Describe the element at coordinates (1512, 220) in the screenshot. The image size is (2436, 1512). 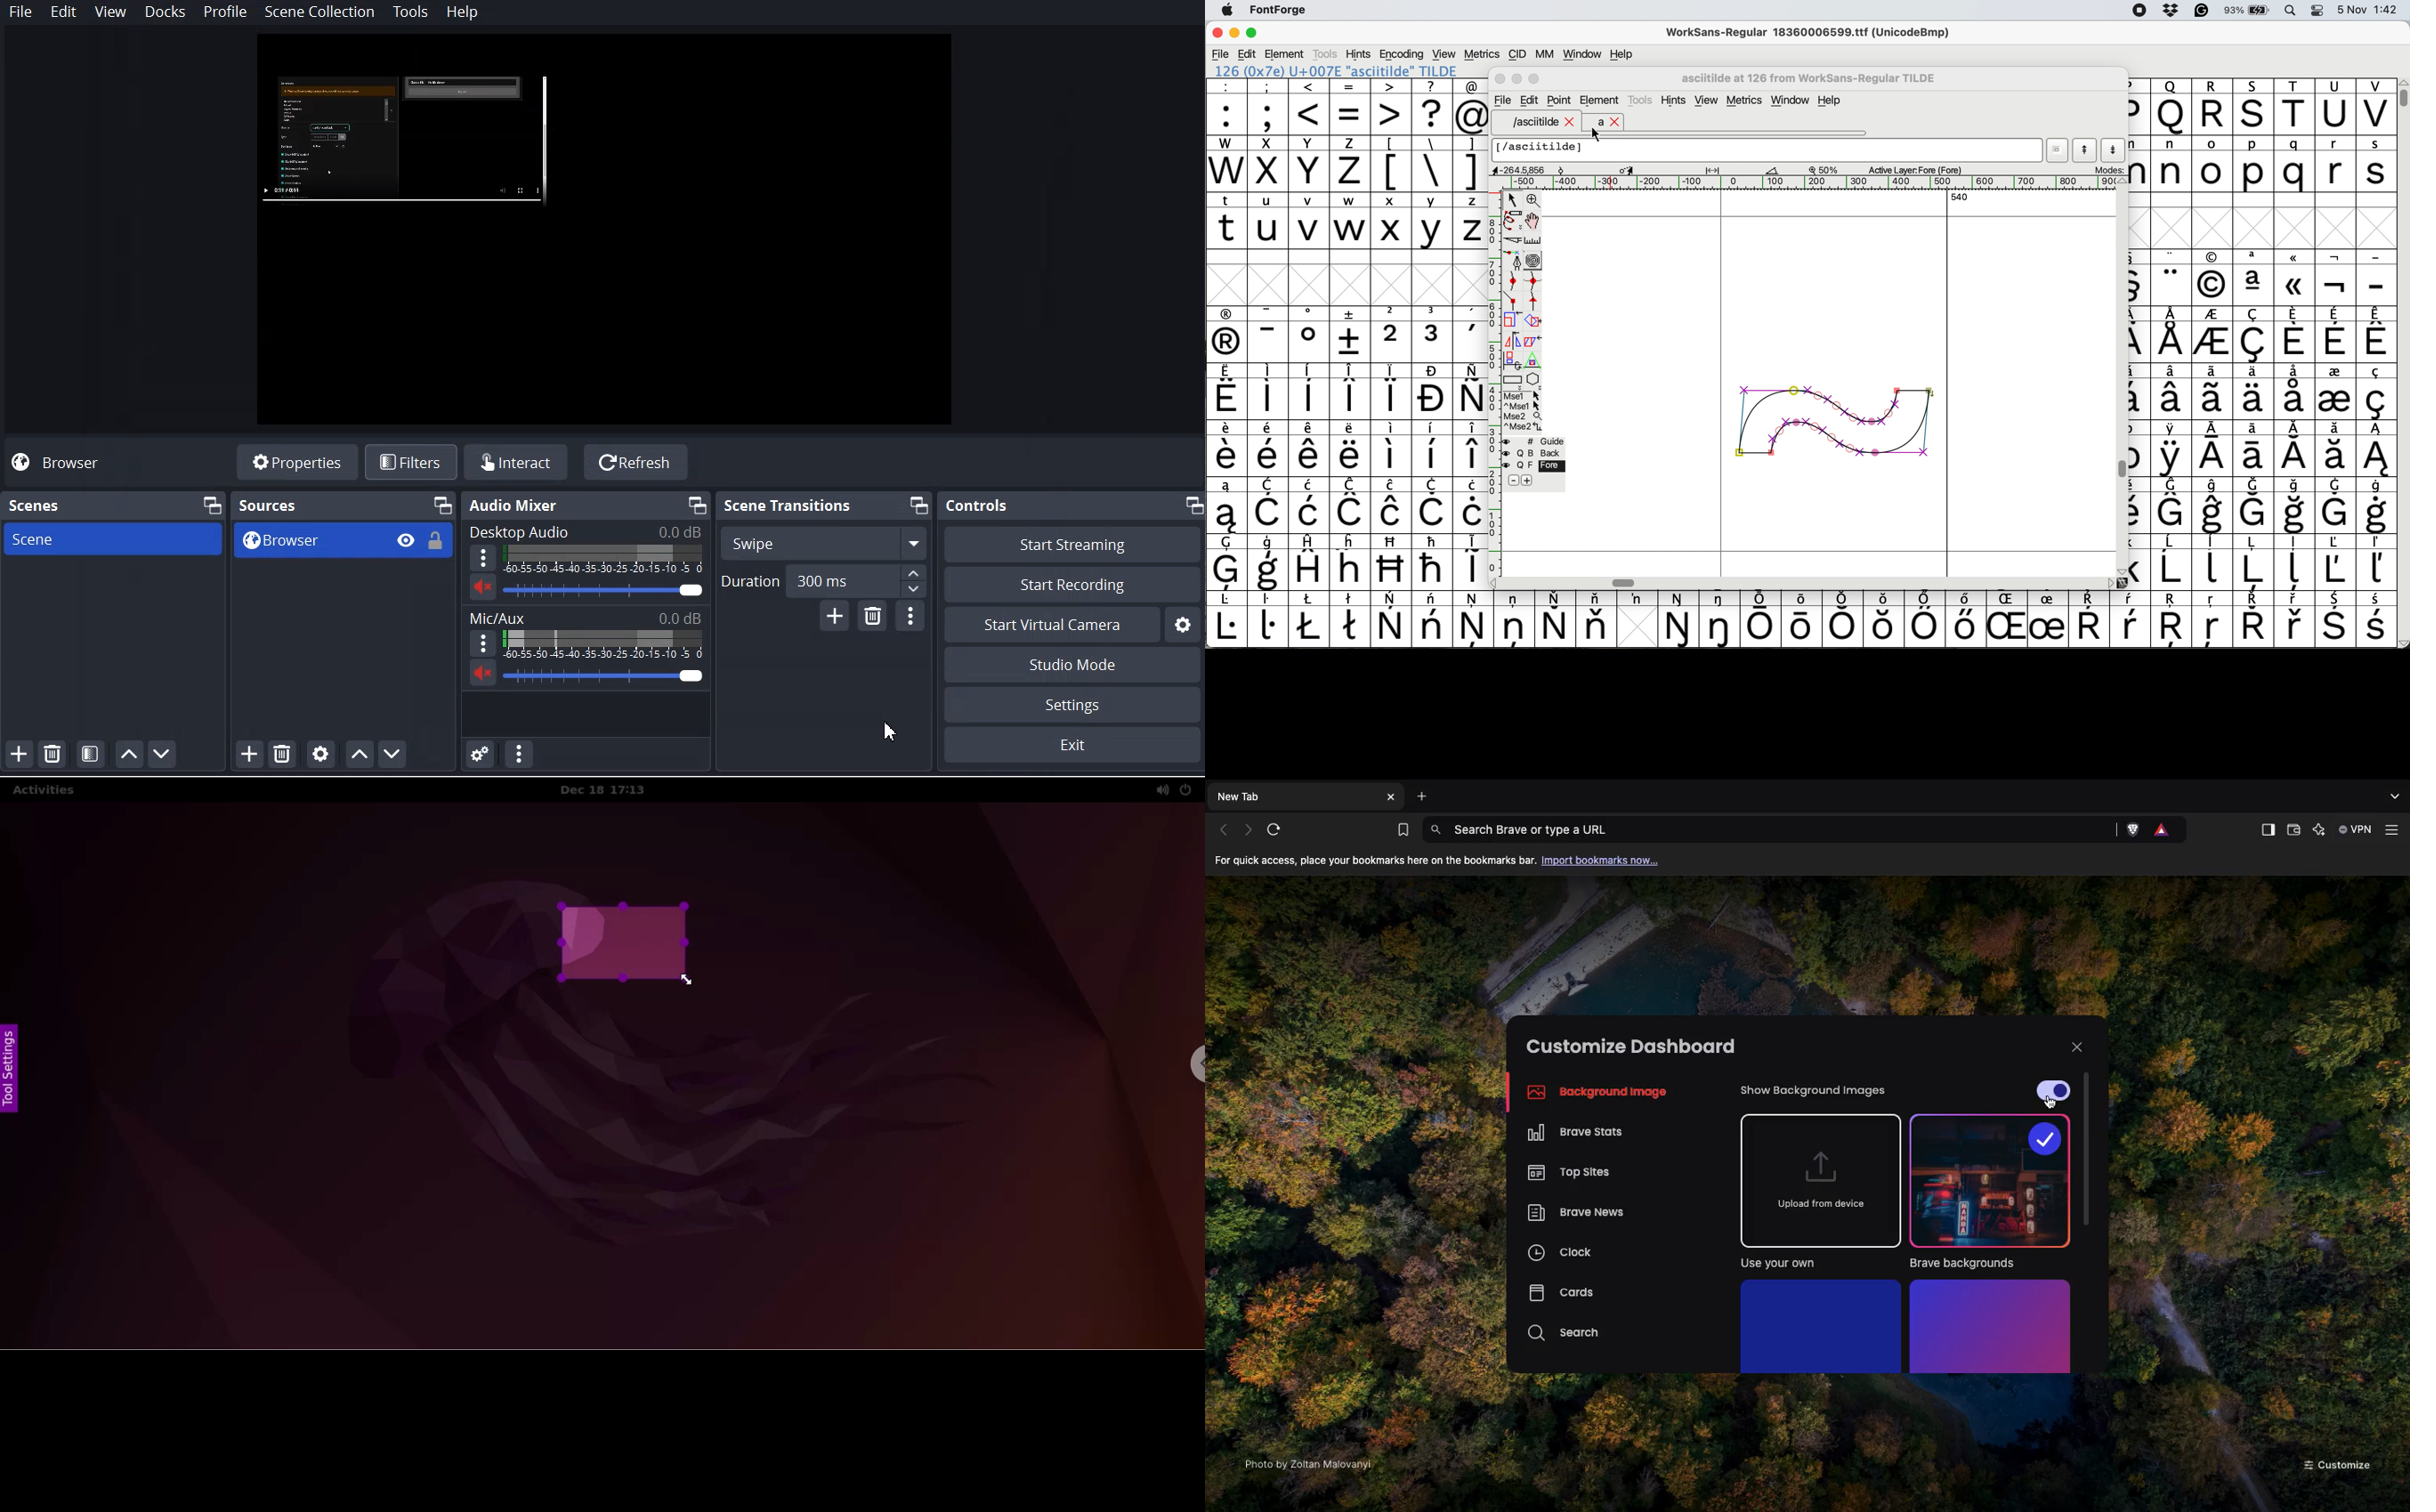
I see `draw freehand curve` at that location.